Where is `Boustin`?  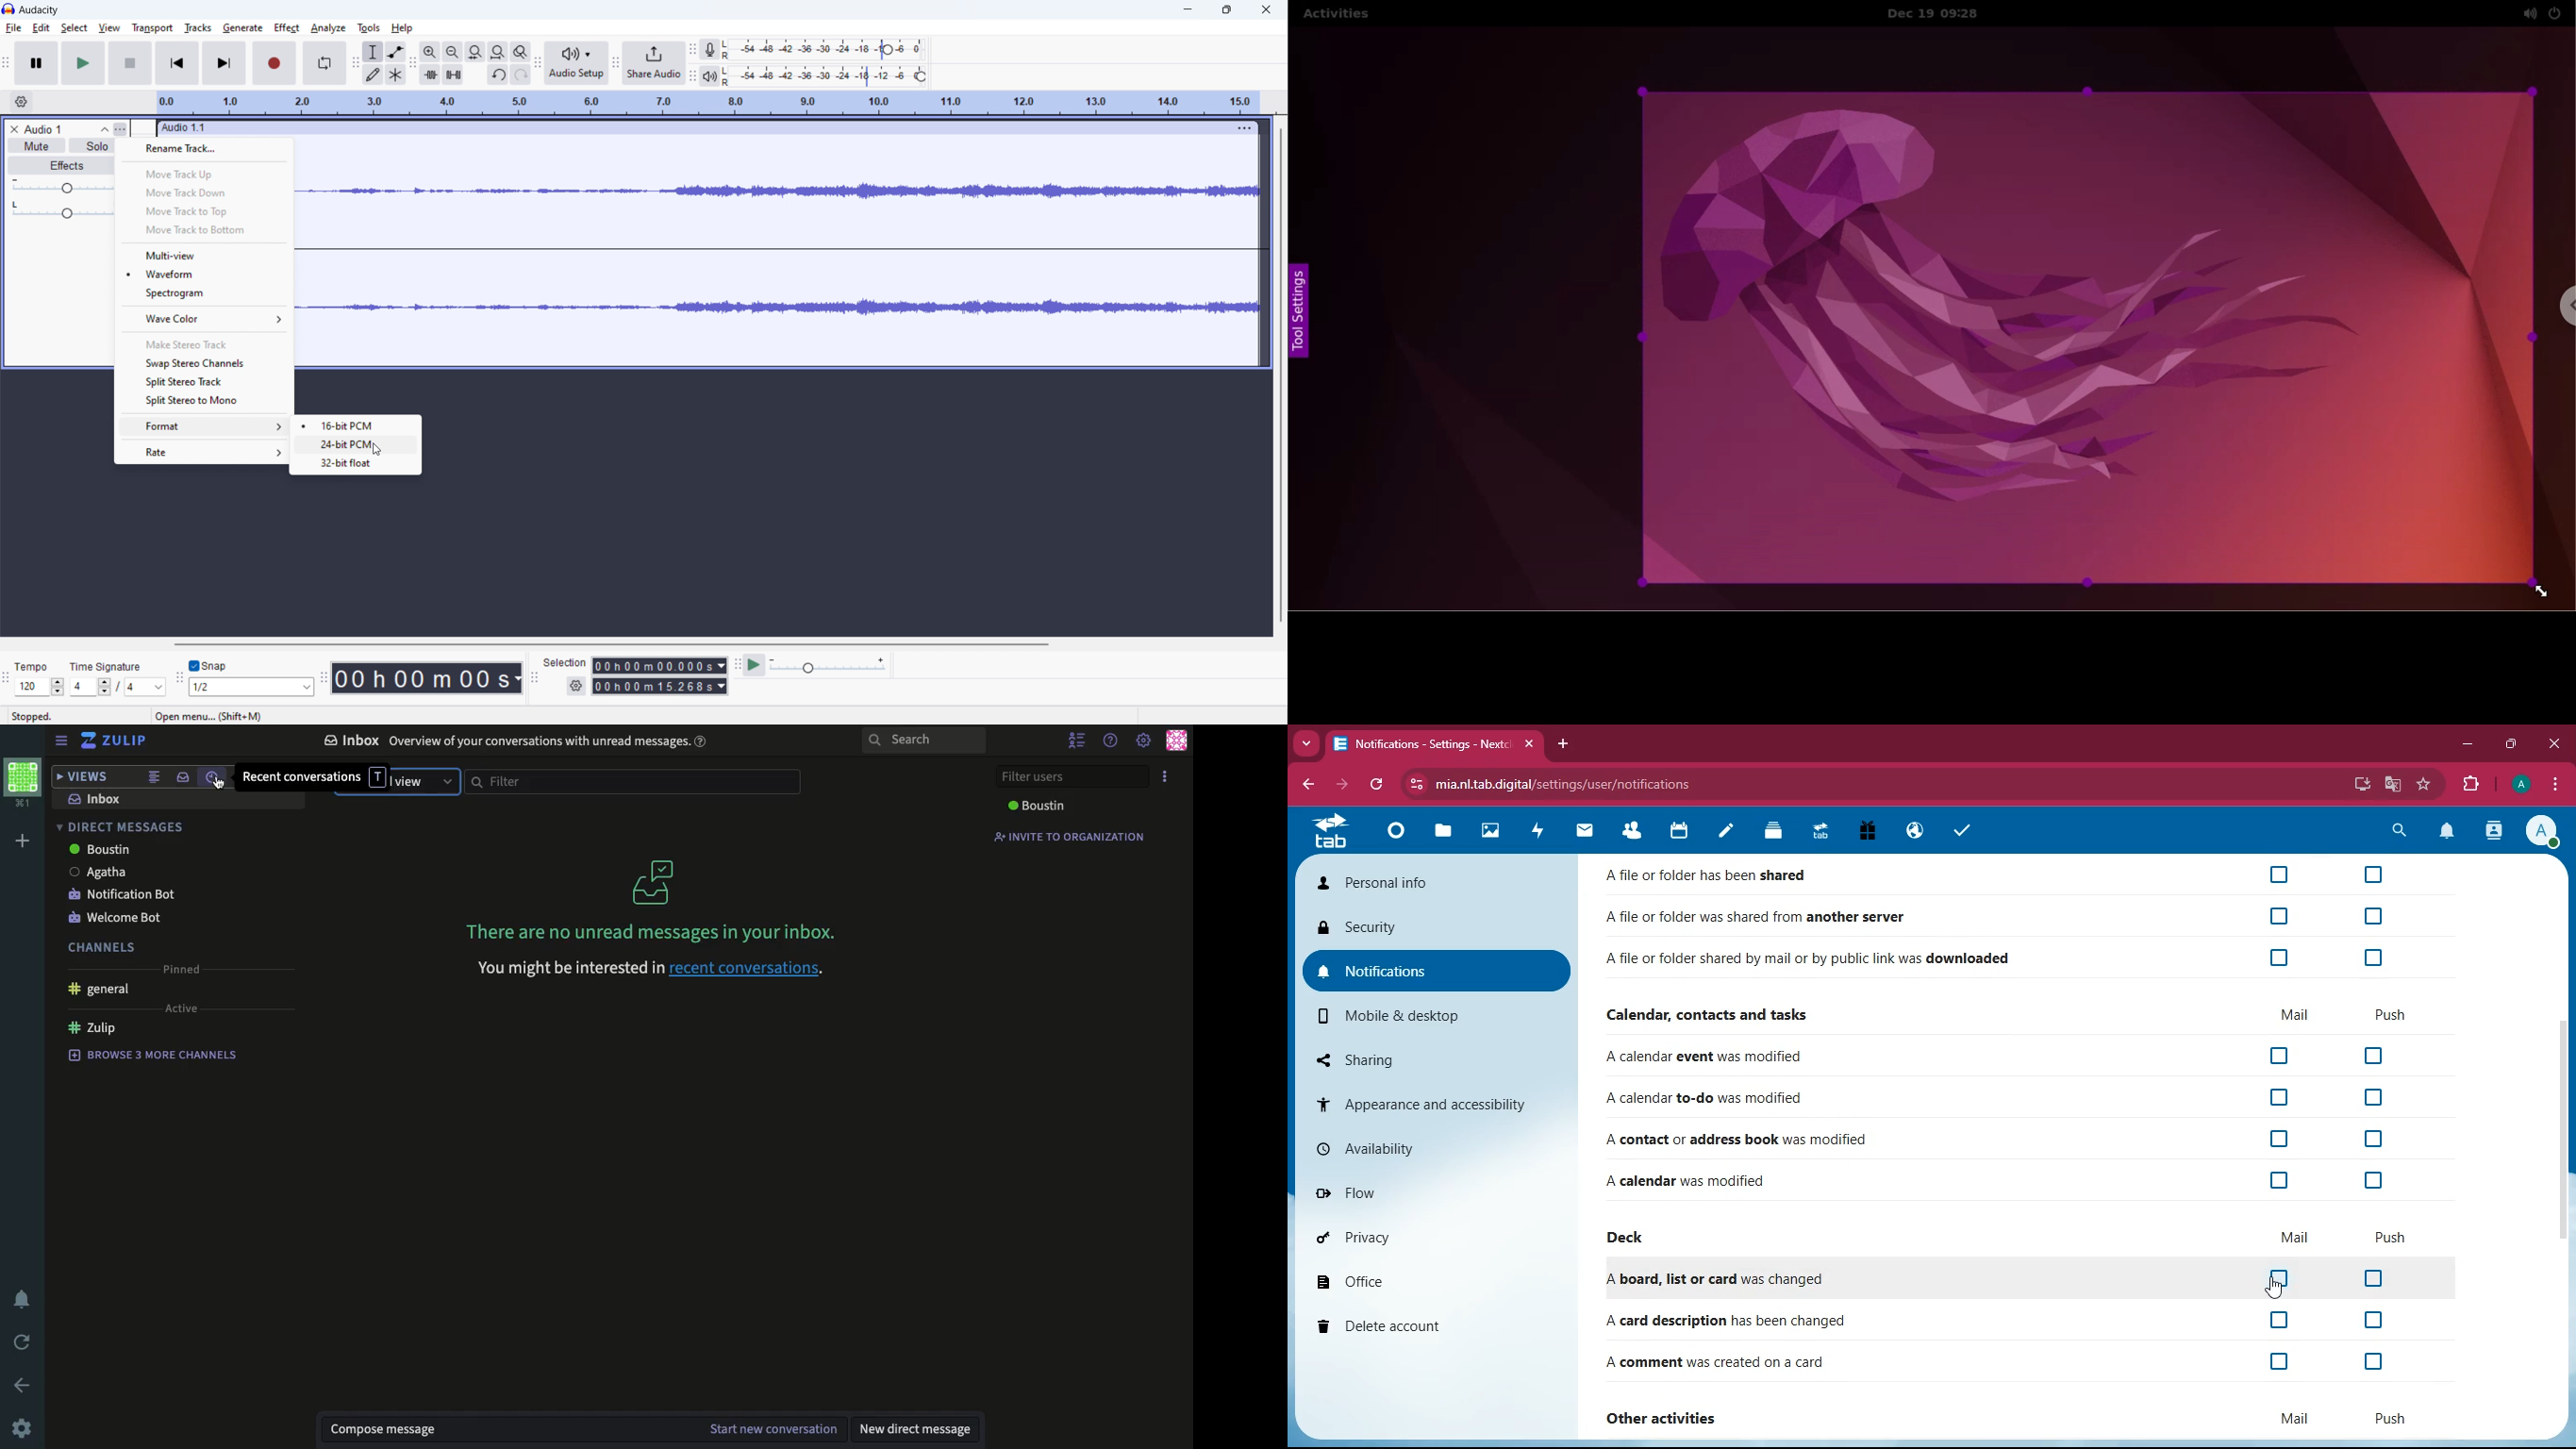 Boustin is located at coordinates (102, 849).